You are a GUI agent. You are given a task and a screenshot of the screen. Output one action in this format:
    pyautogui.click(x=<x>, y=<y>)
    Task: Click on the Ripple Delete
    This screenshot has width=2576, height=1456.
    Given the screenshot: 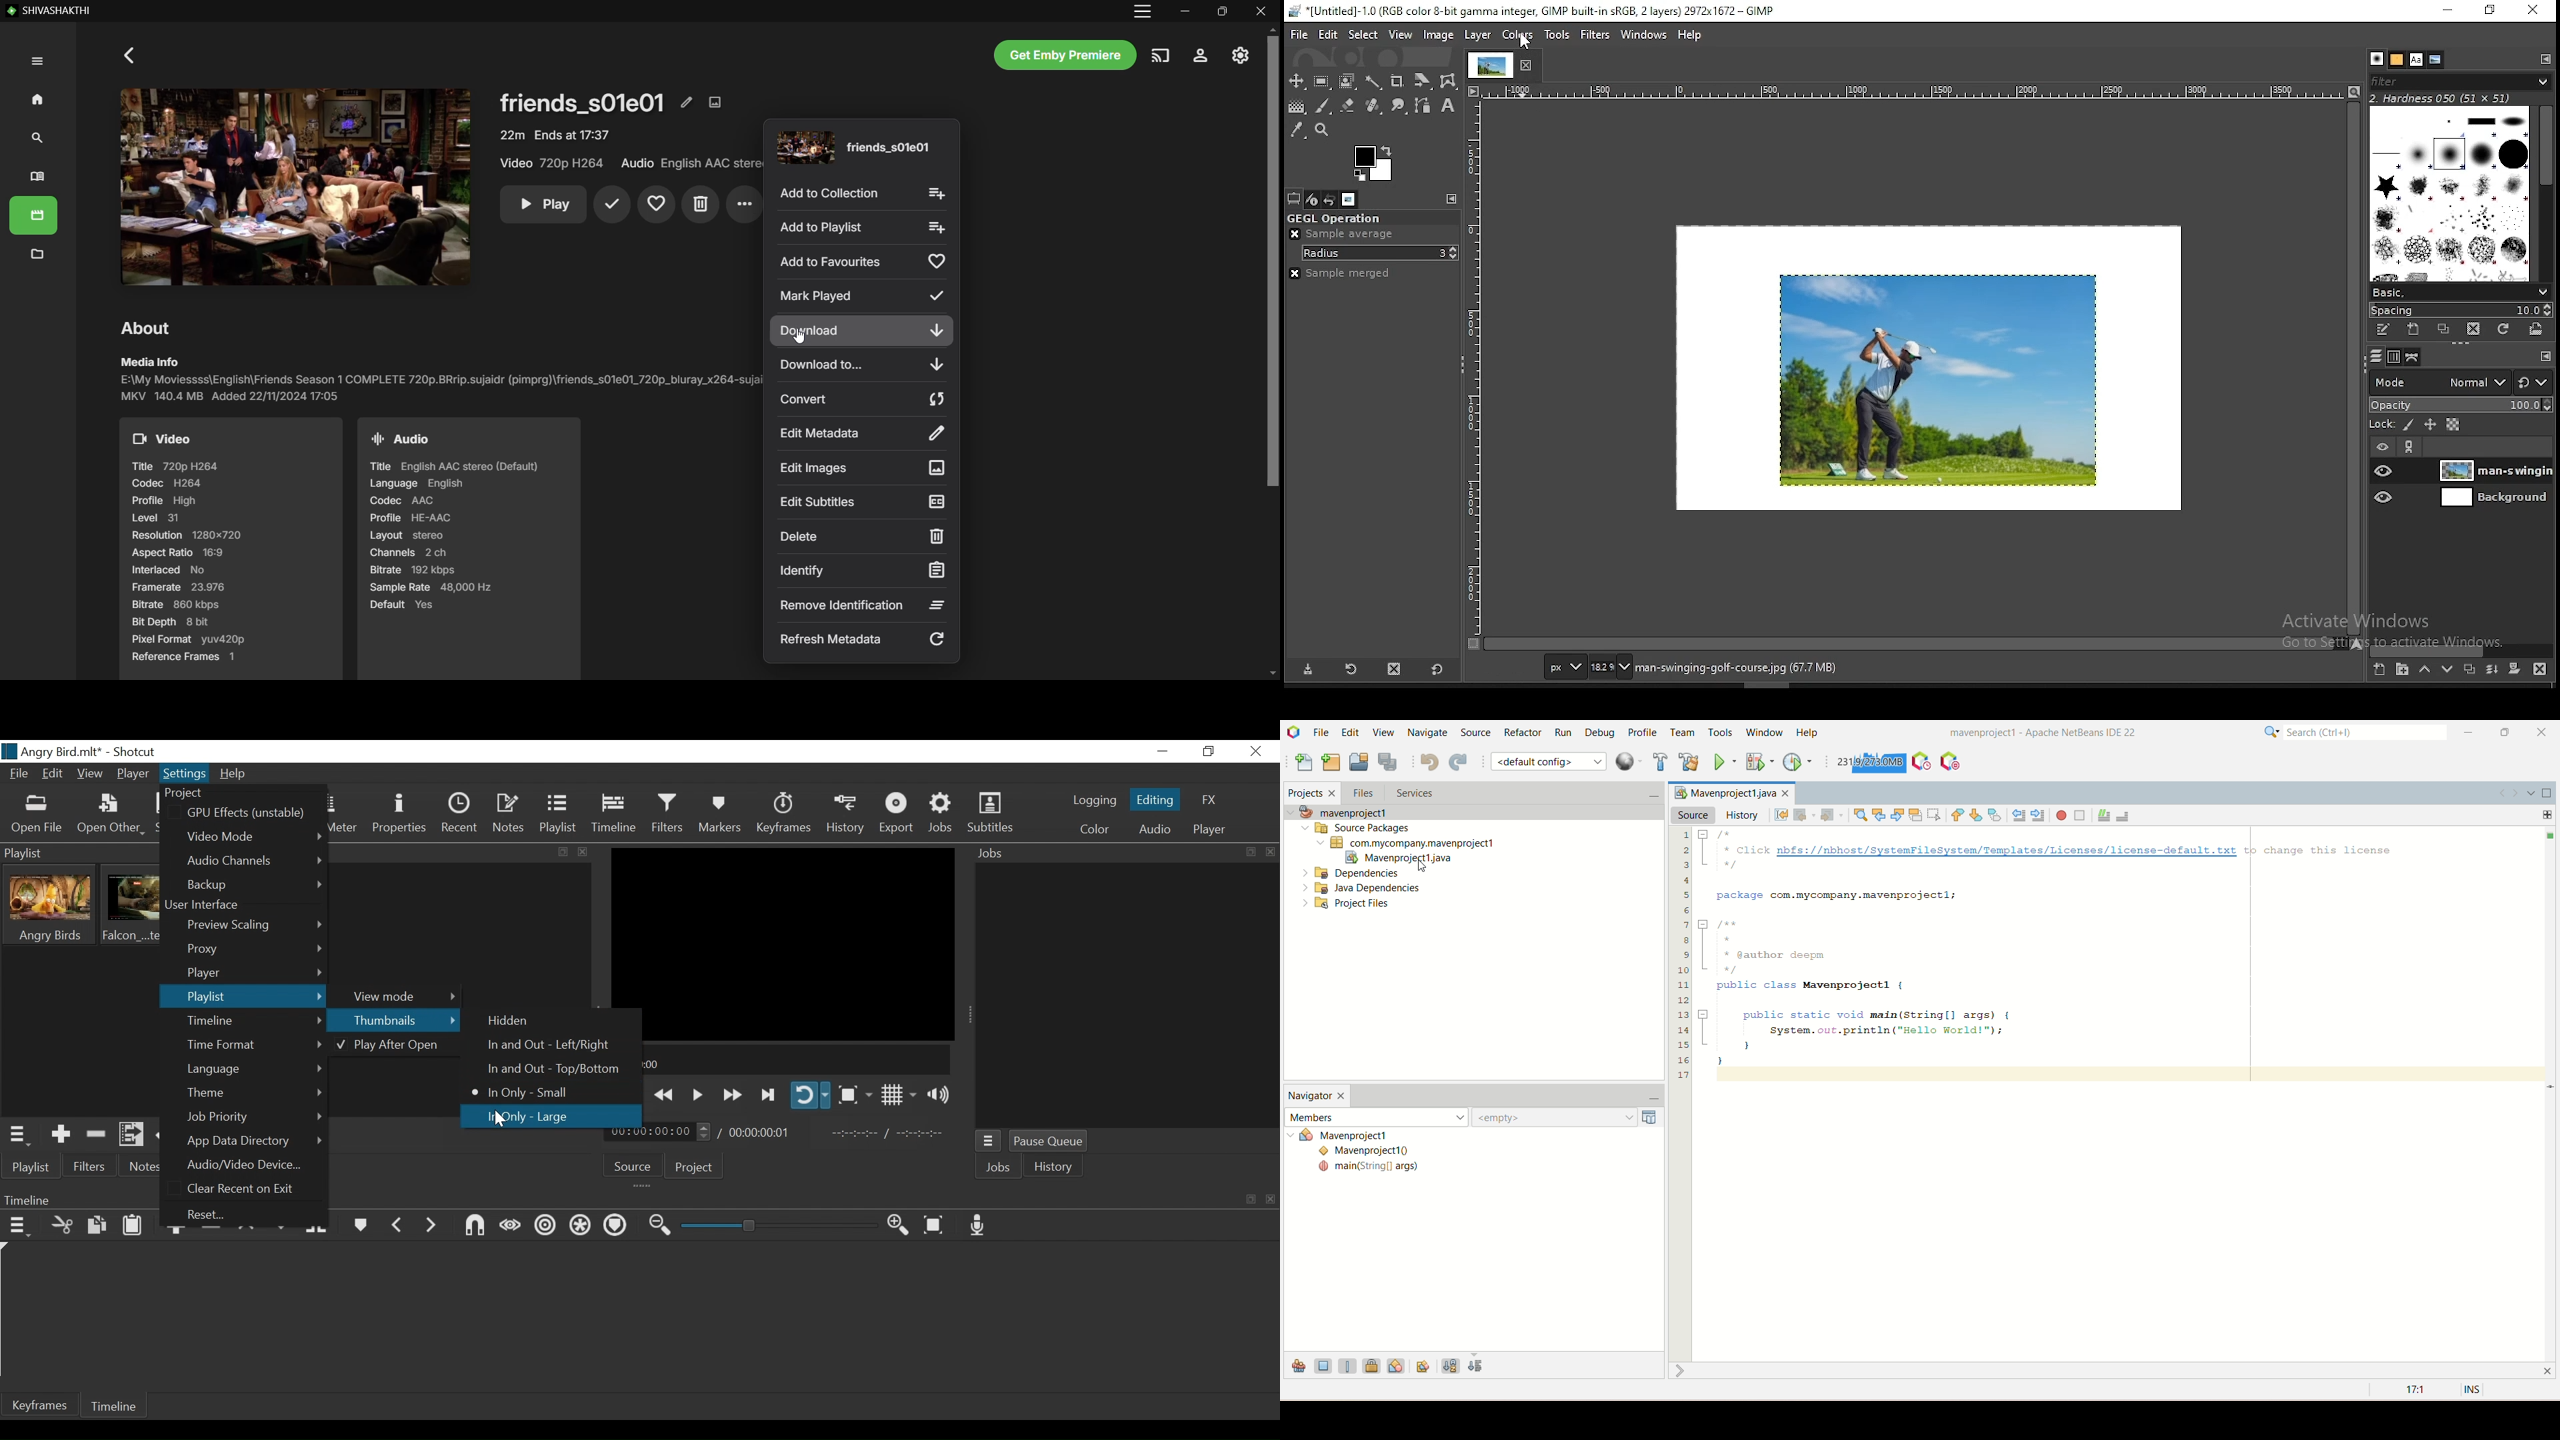 What is the action you would take?
    pyautogui.click(x=210, y=1233)
    